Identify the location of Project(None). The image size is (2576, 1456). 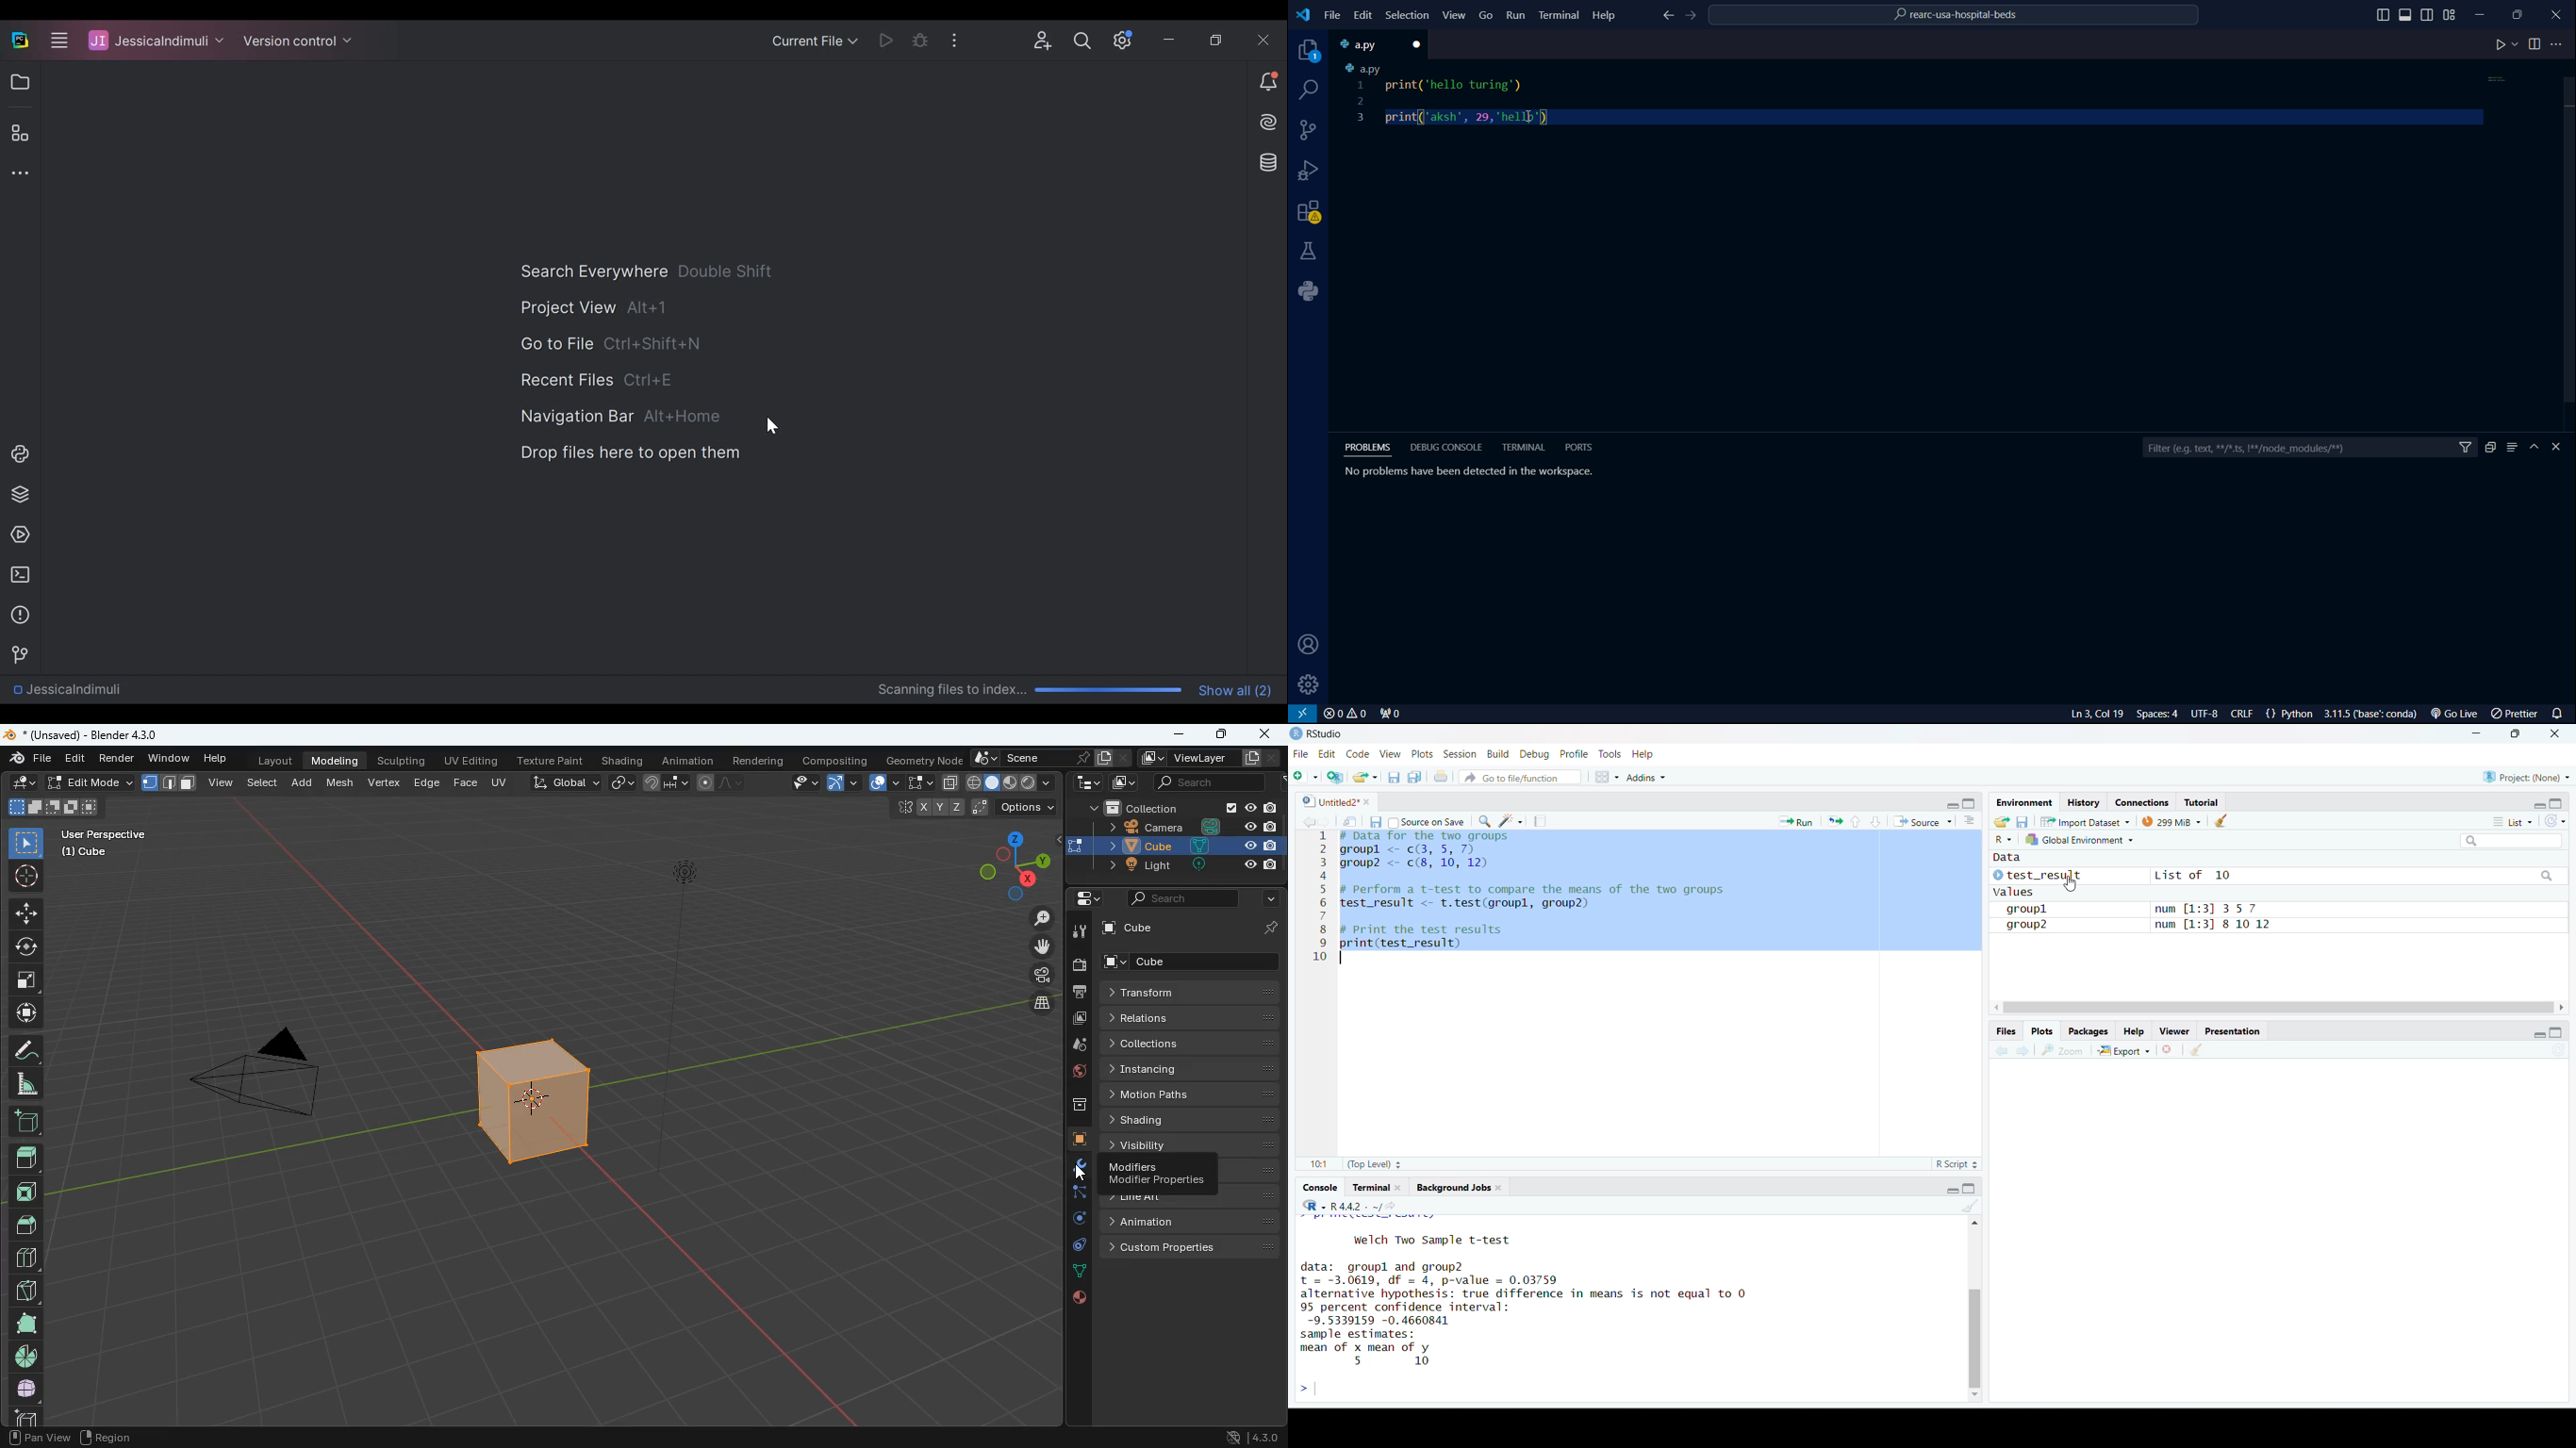
(2529, 777).